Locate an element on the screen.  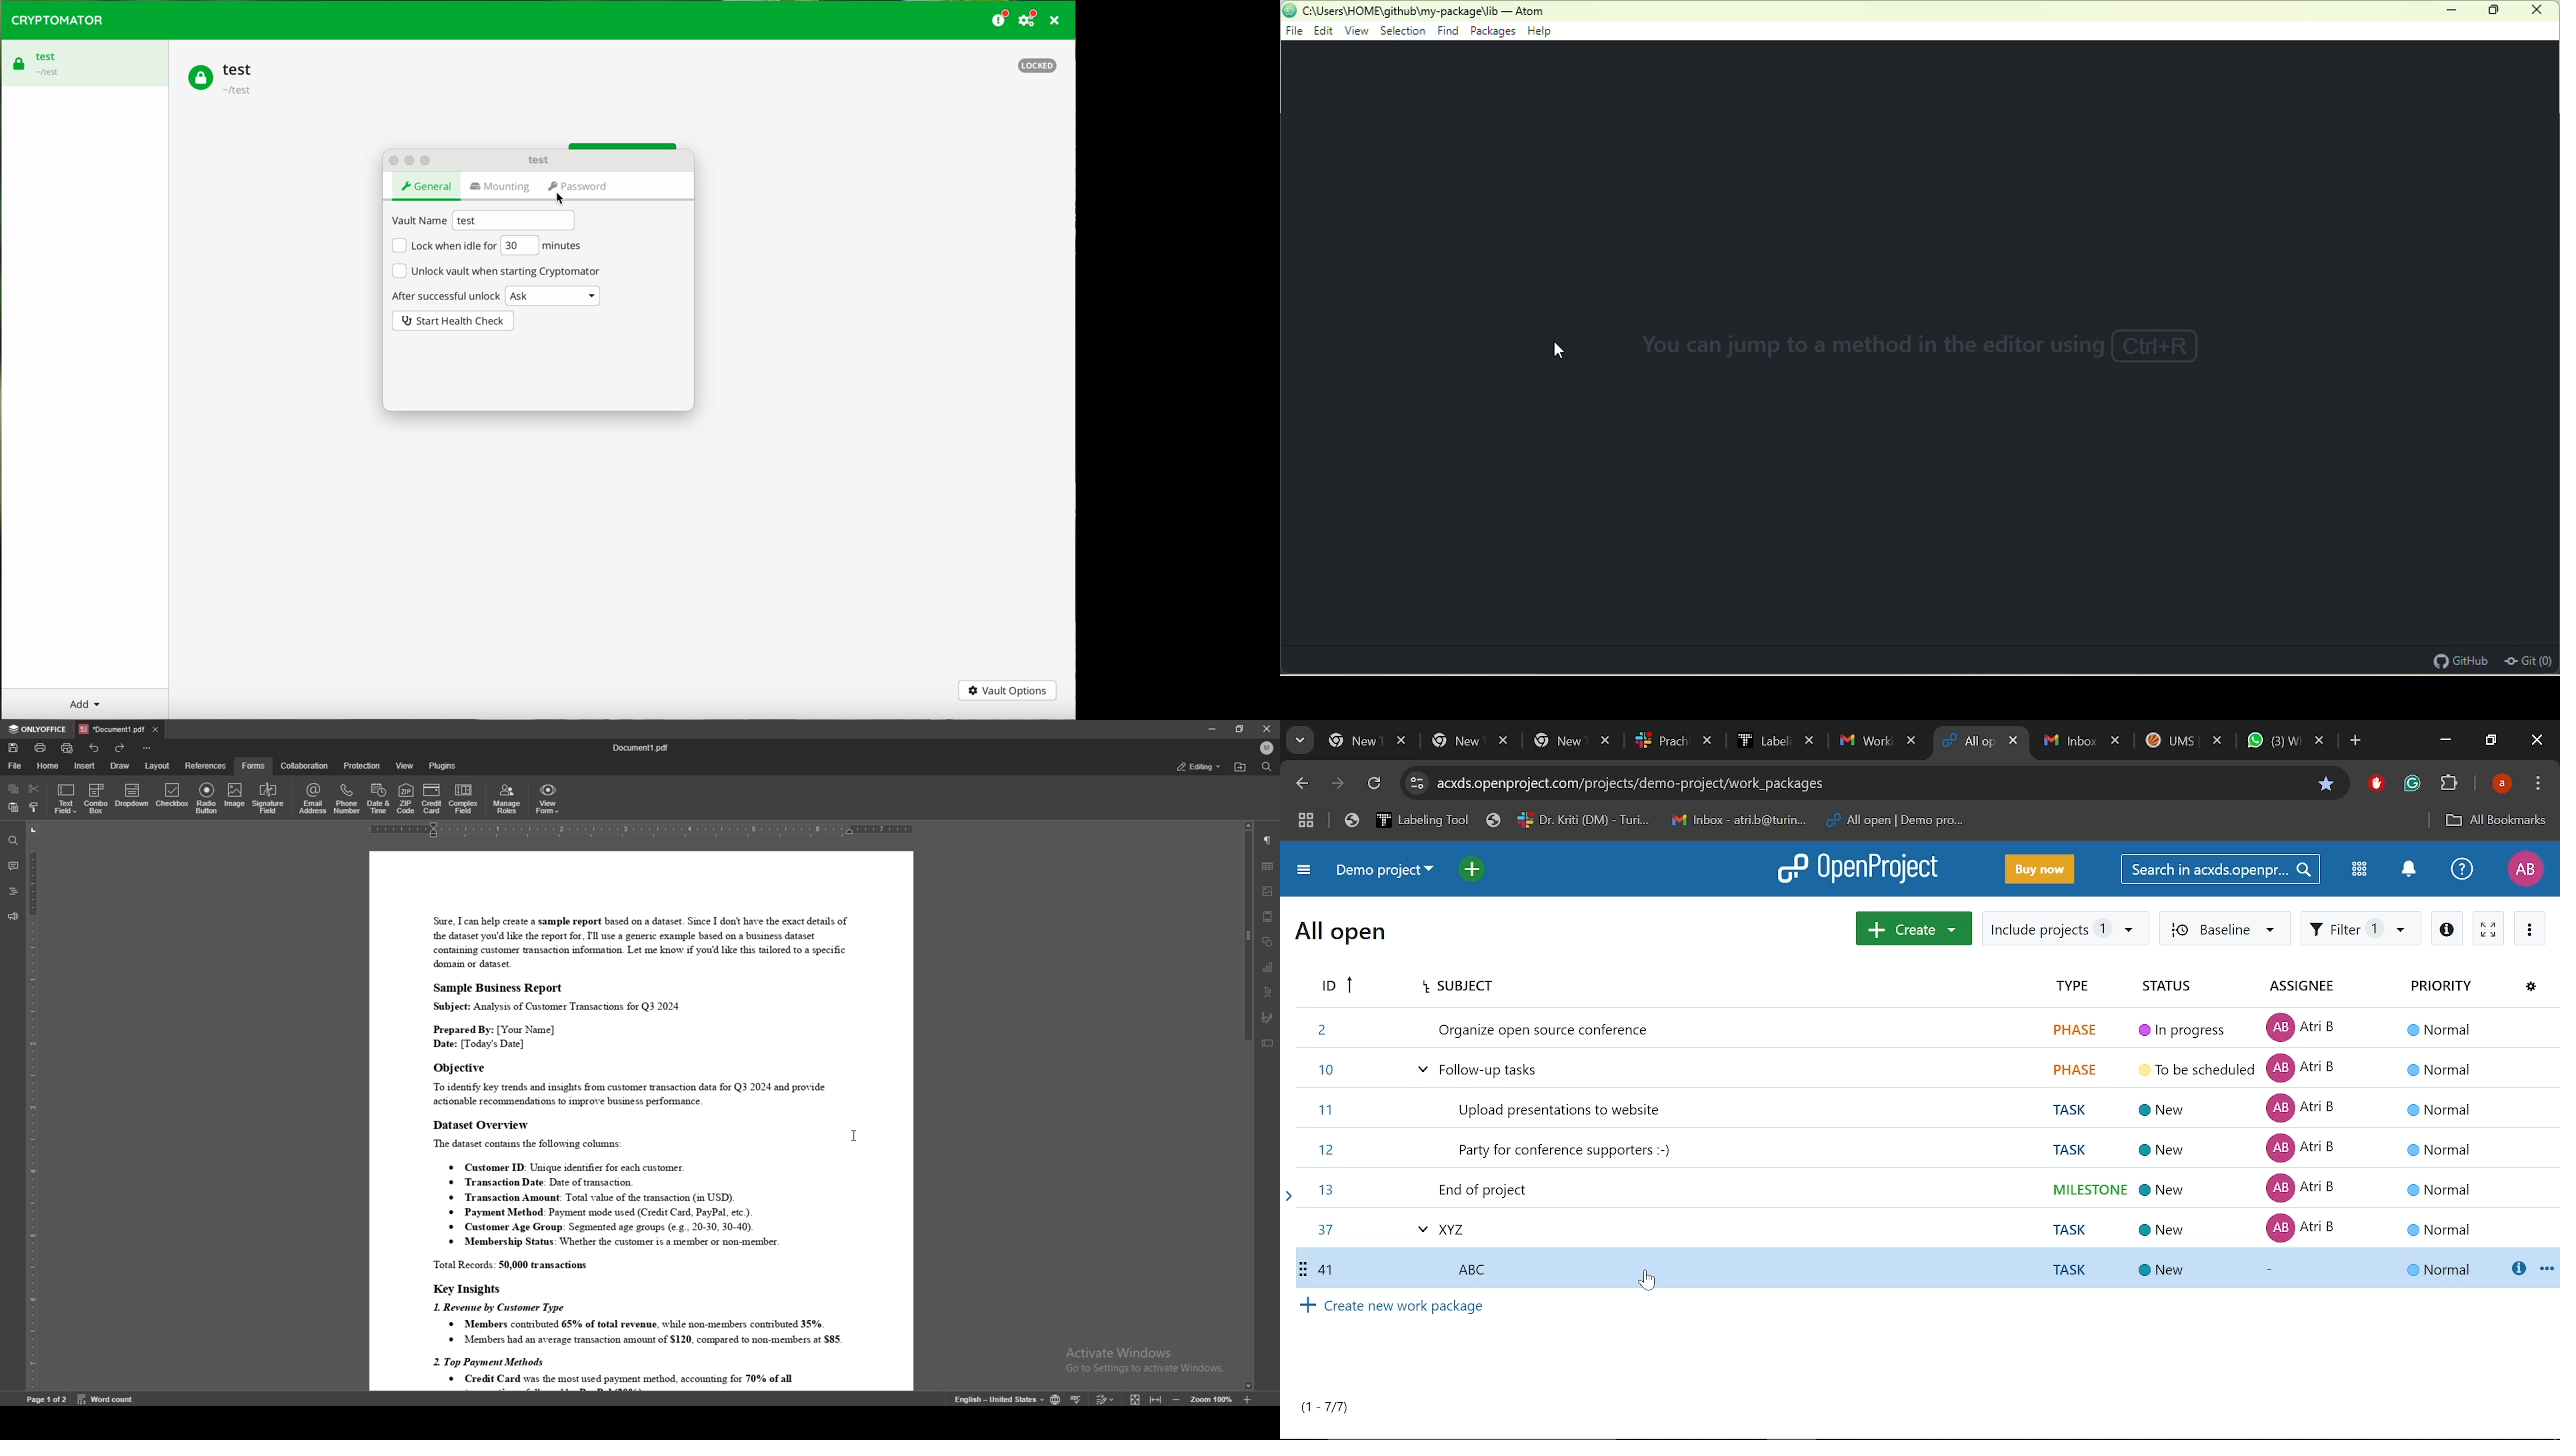
signature field is located at coordinates (268, 799).